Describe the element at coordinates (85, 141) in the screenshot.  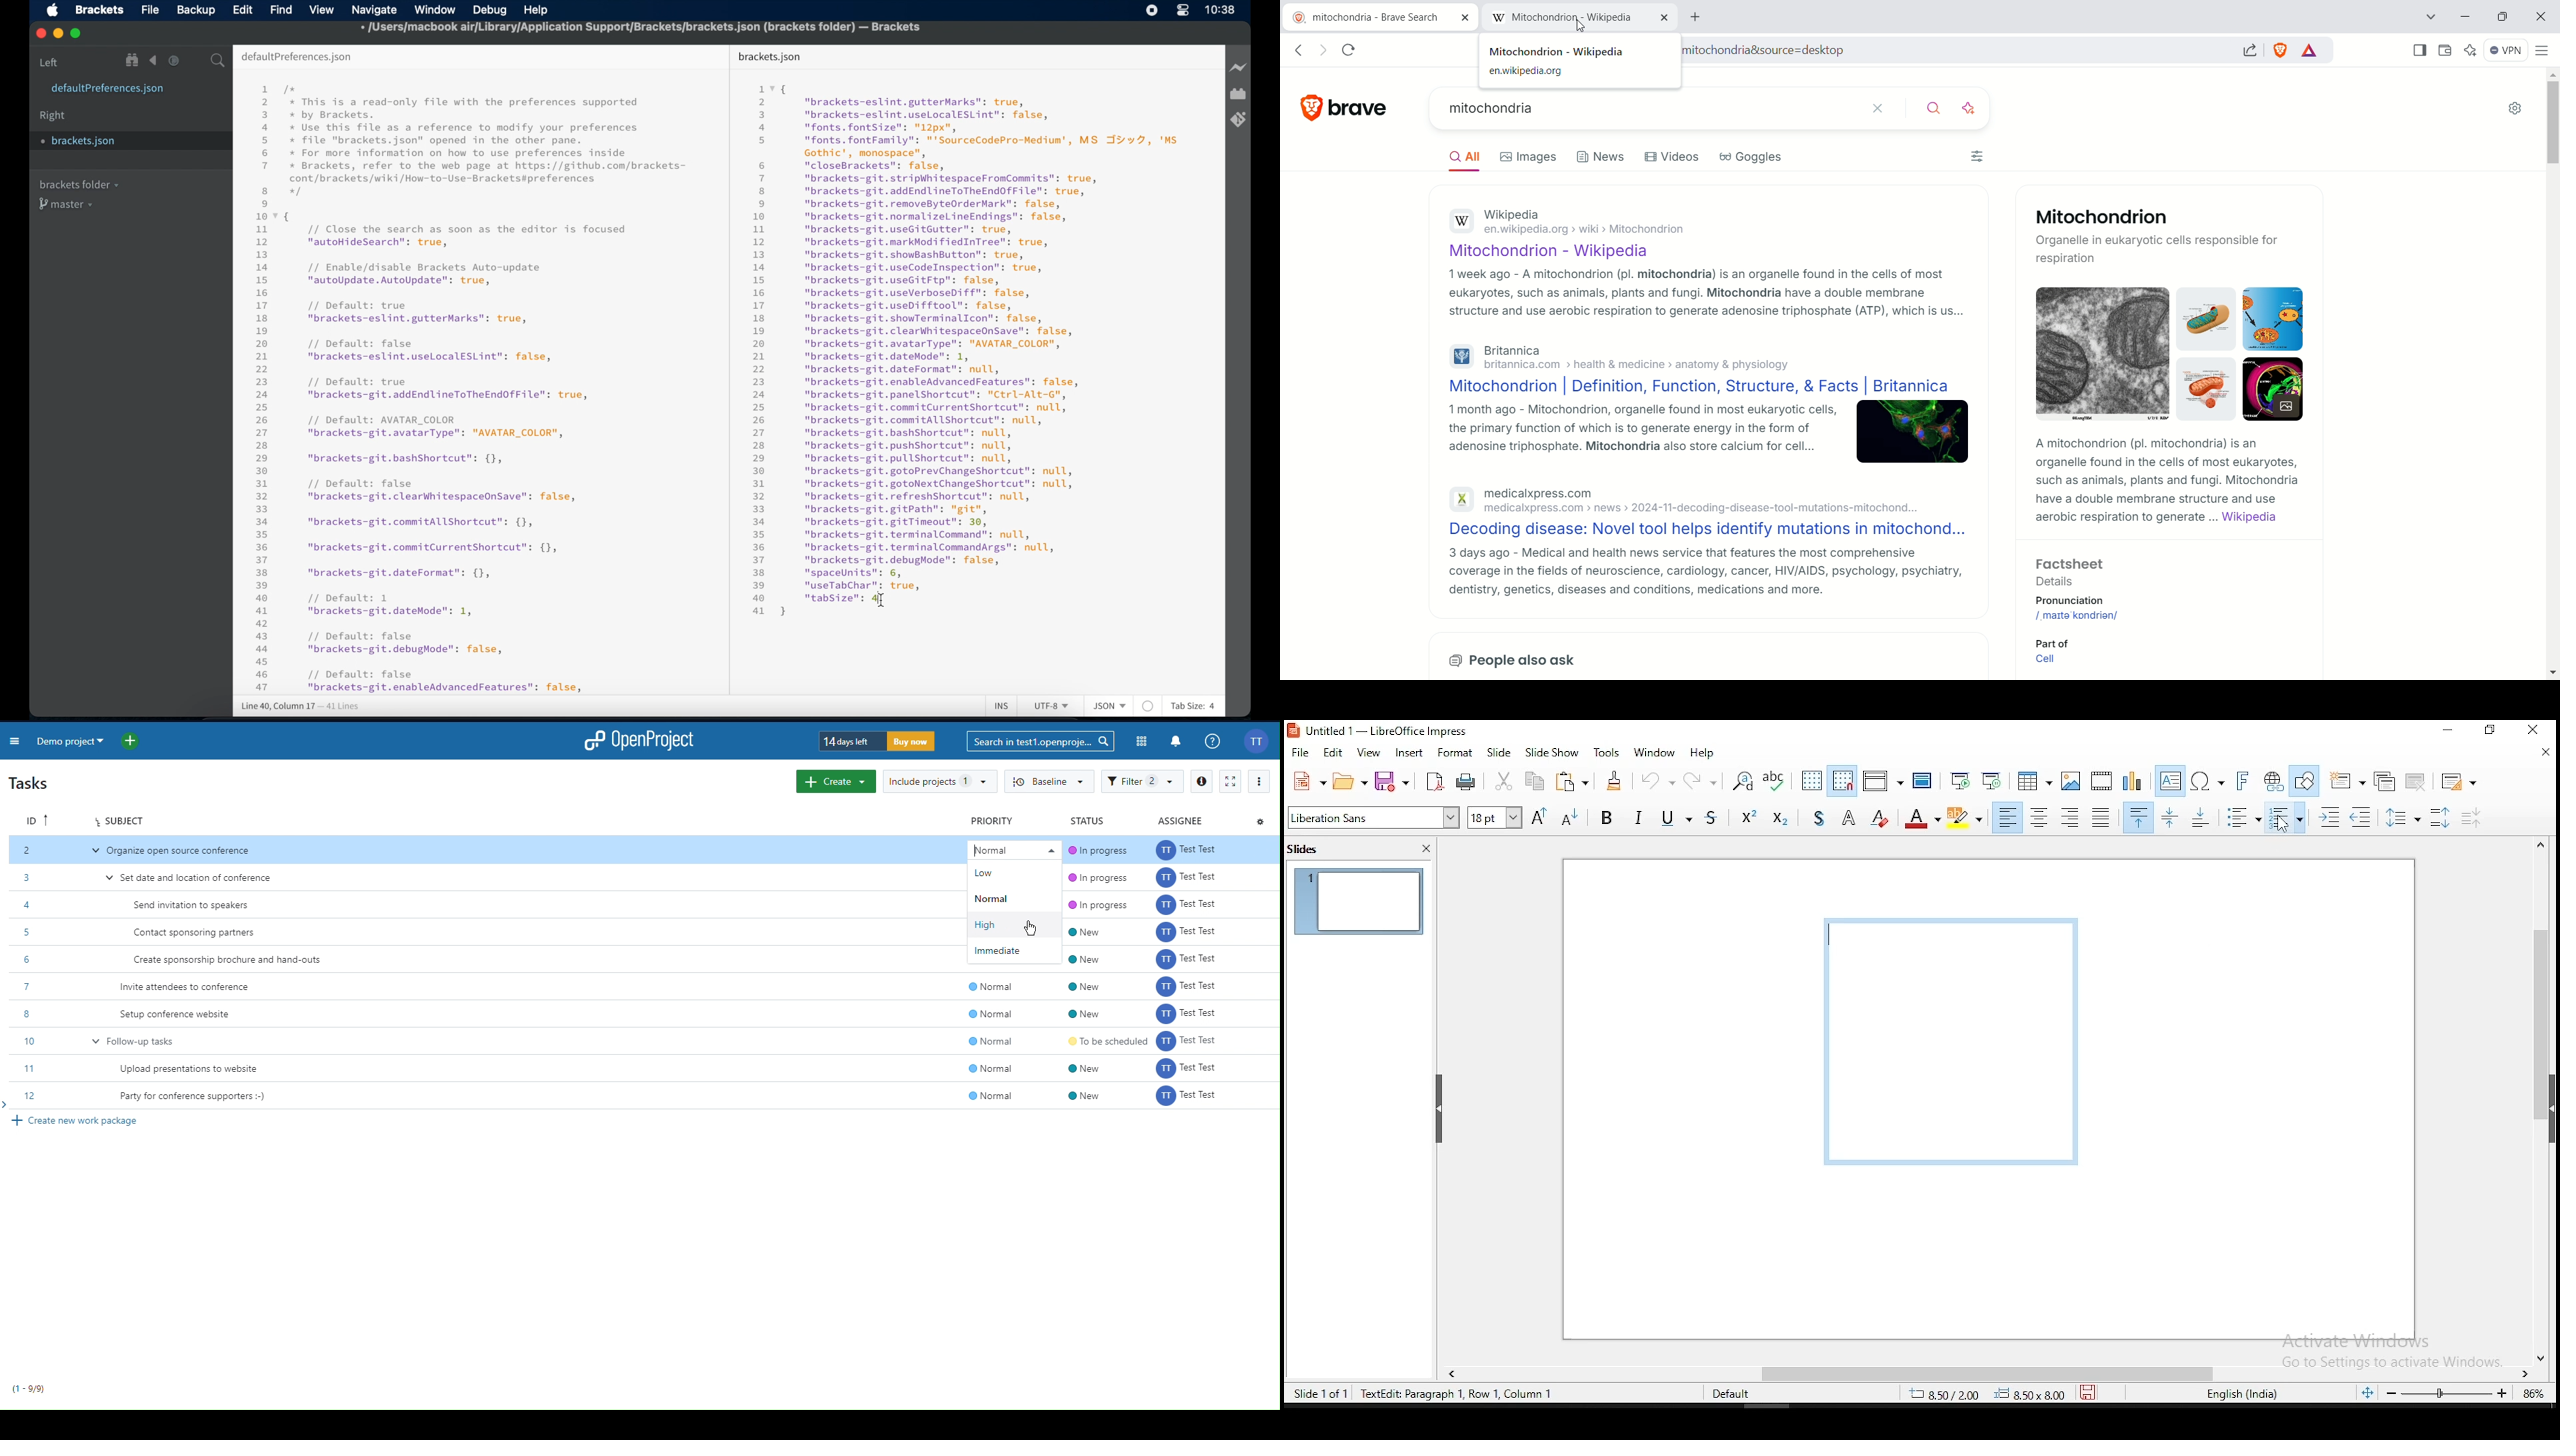
I see `brackets.json` at that location.